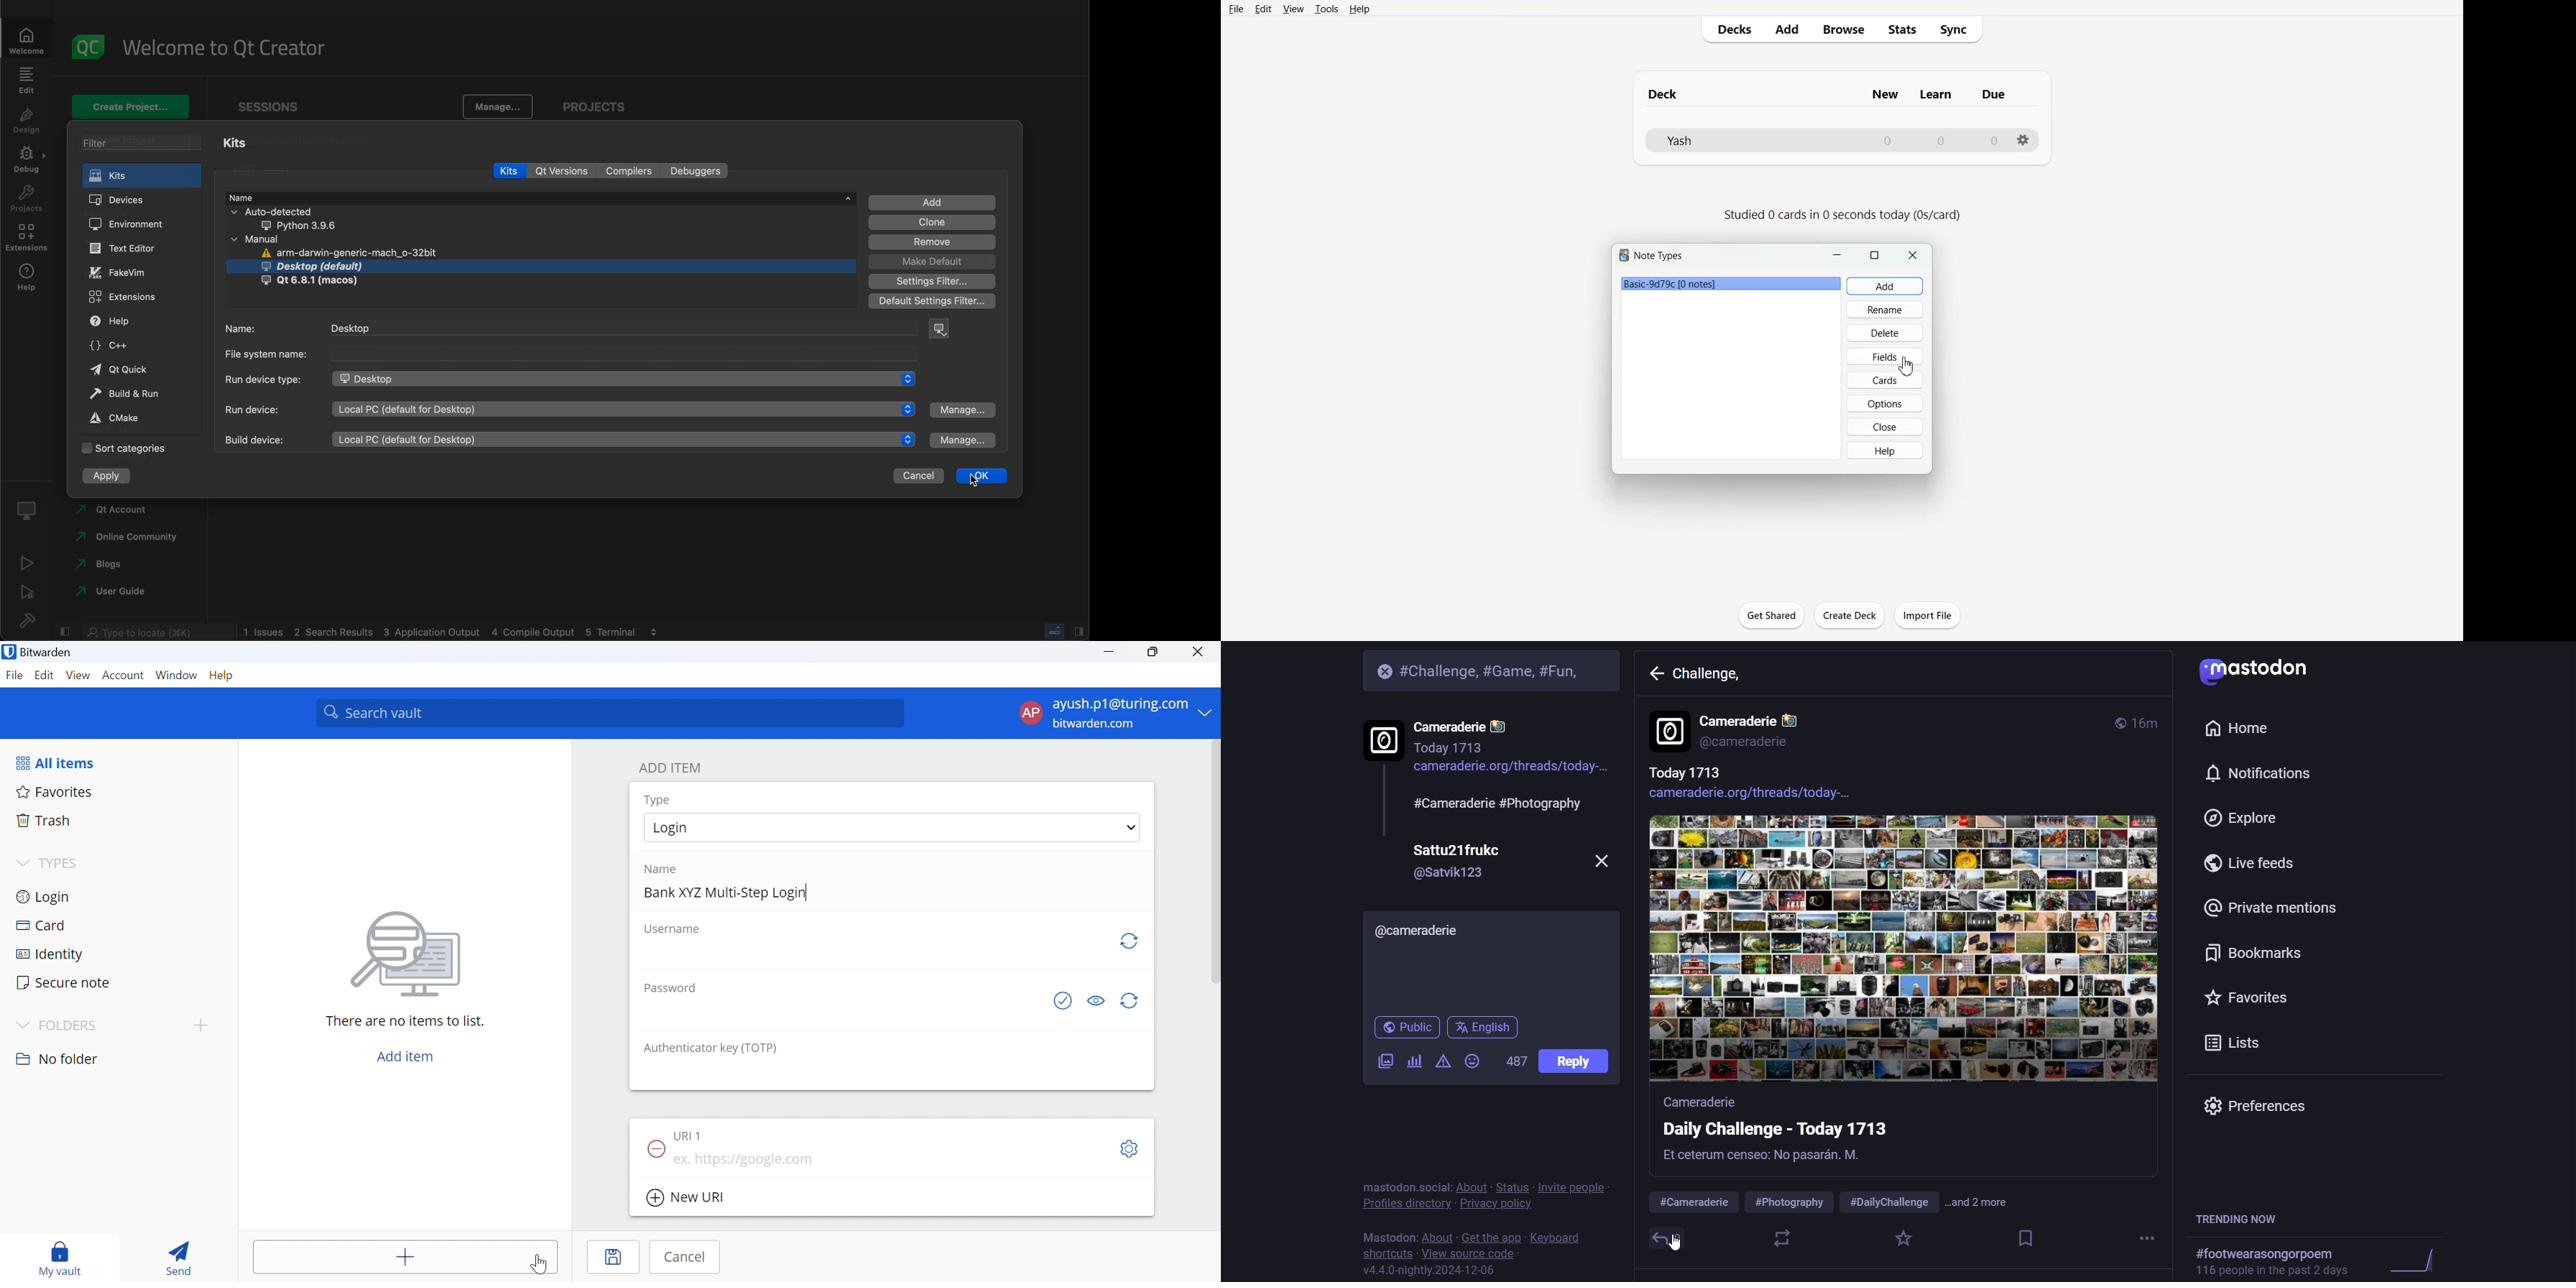 The width and height of the screenshot is (2576, 1288). Describe the element at coordinates (1885, 449) in the screenshot. I see `Help` at that location.